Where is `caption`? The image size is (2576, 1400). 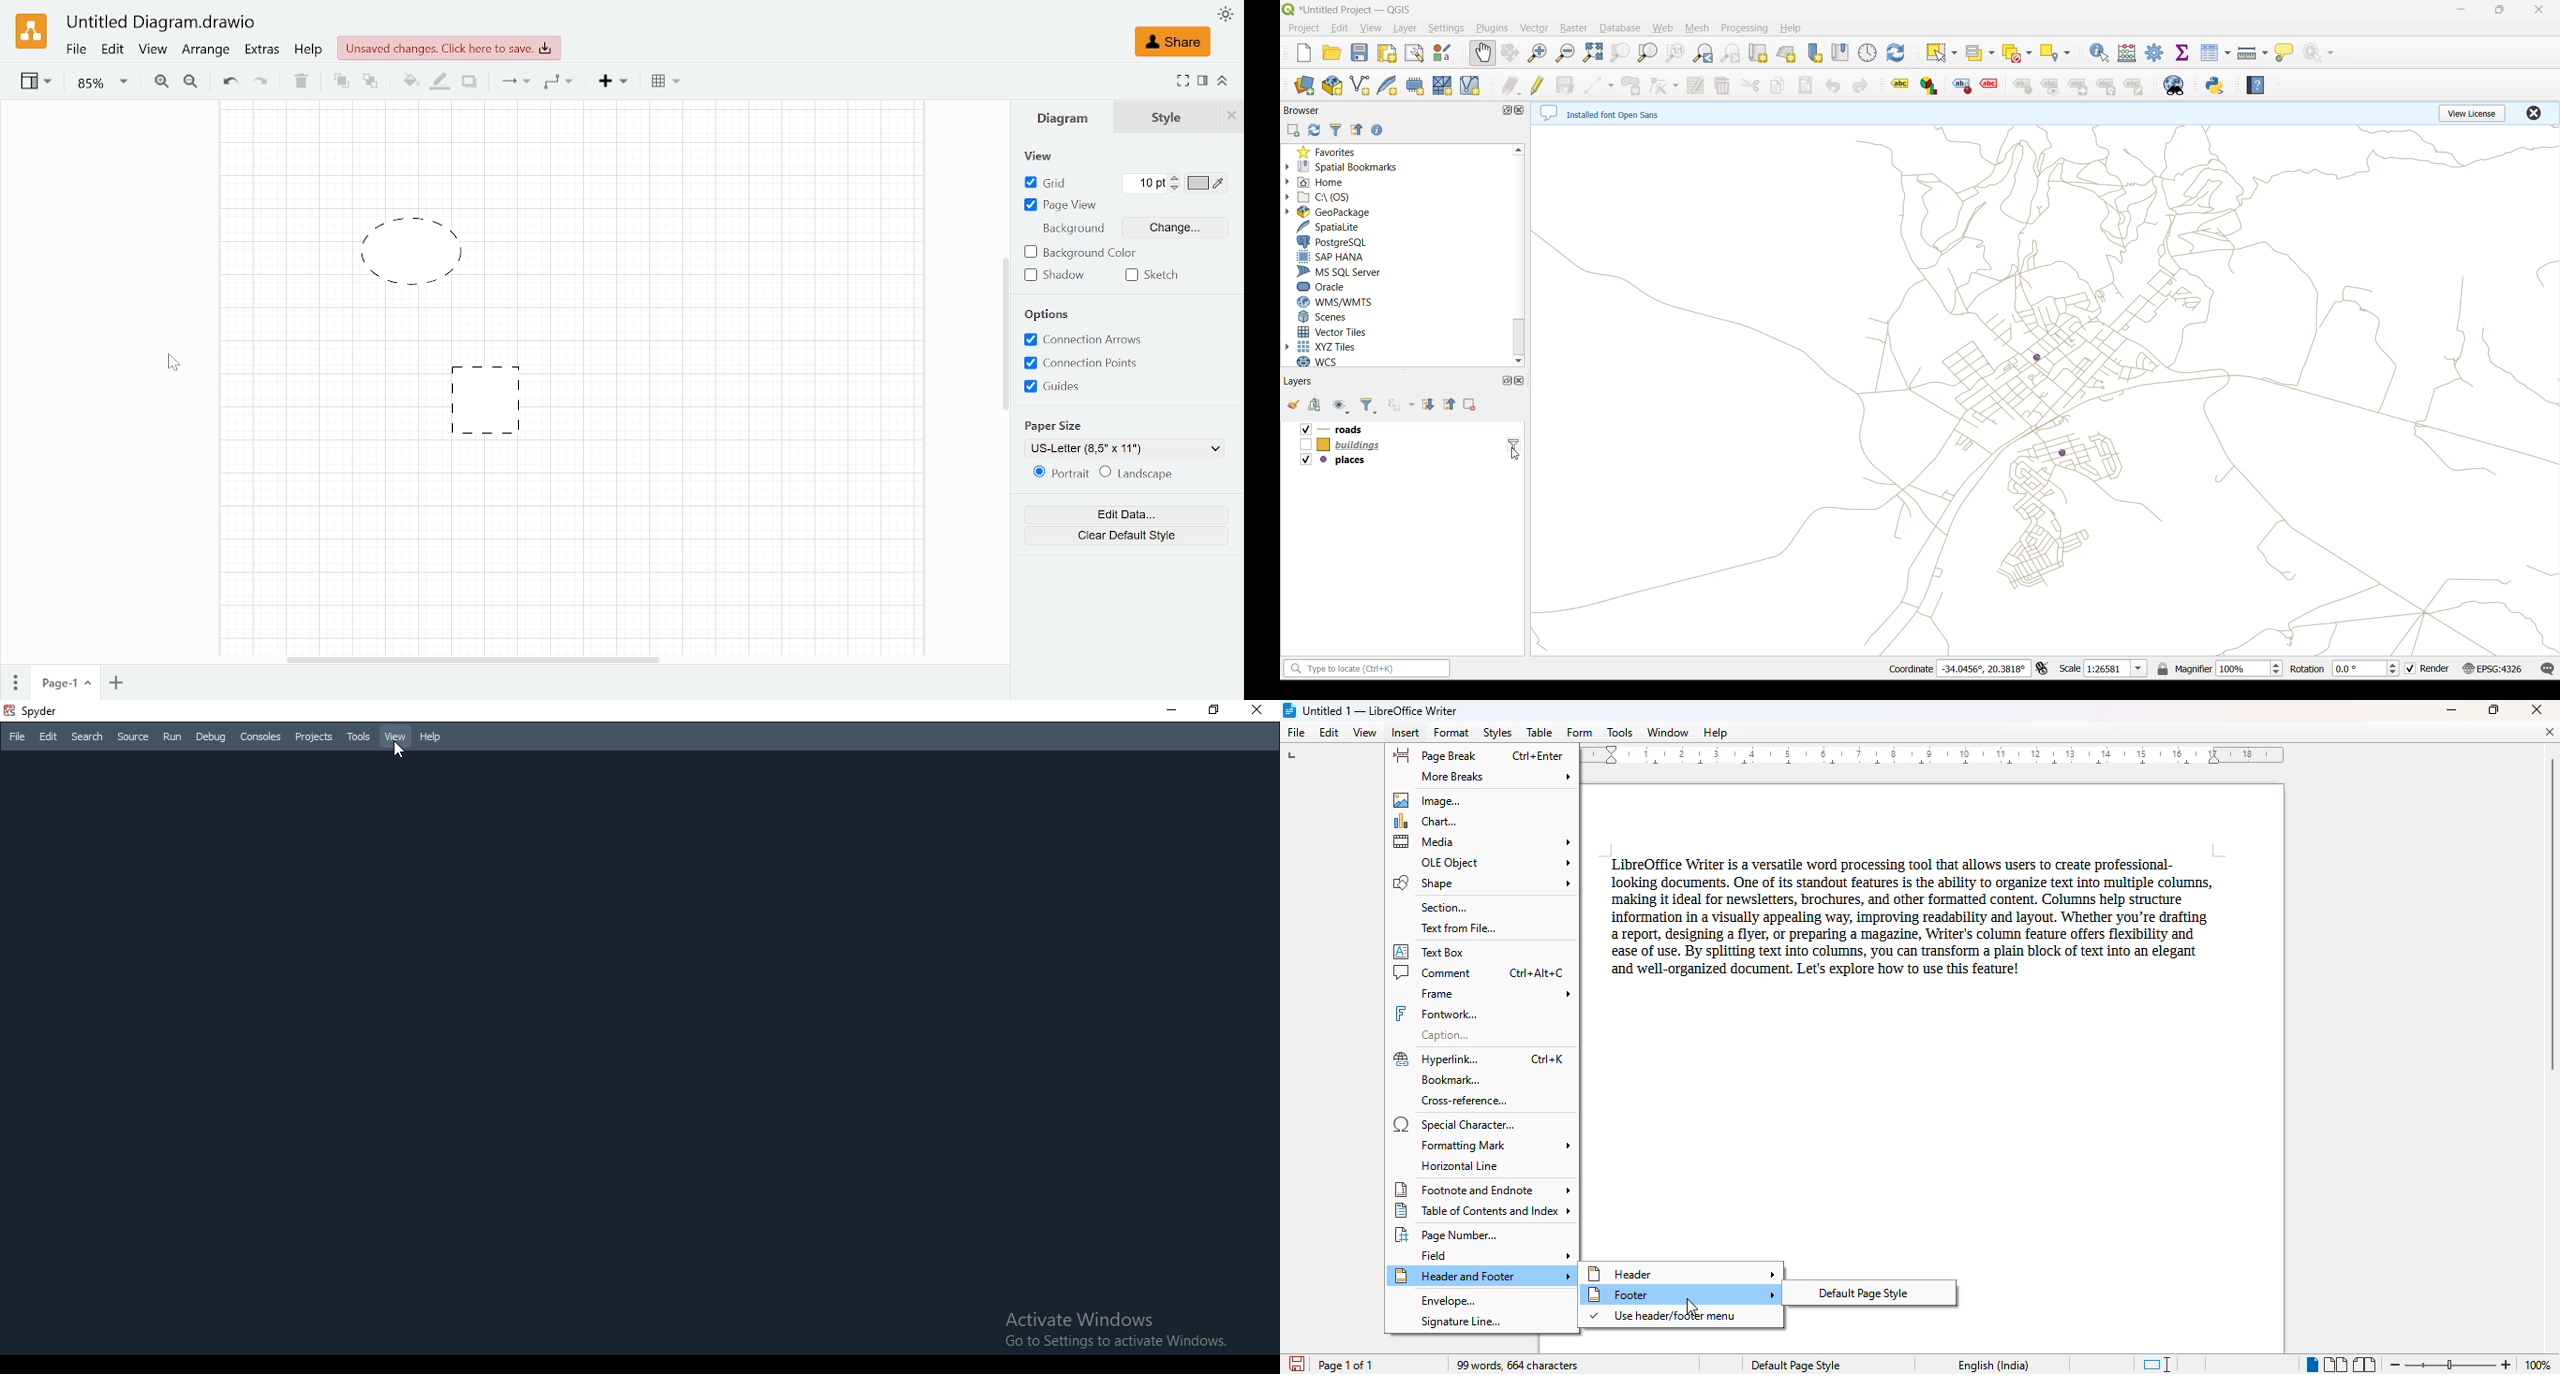 caption is located at coordinates (1450, 1035).